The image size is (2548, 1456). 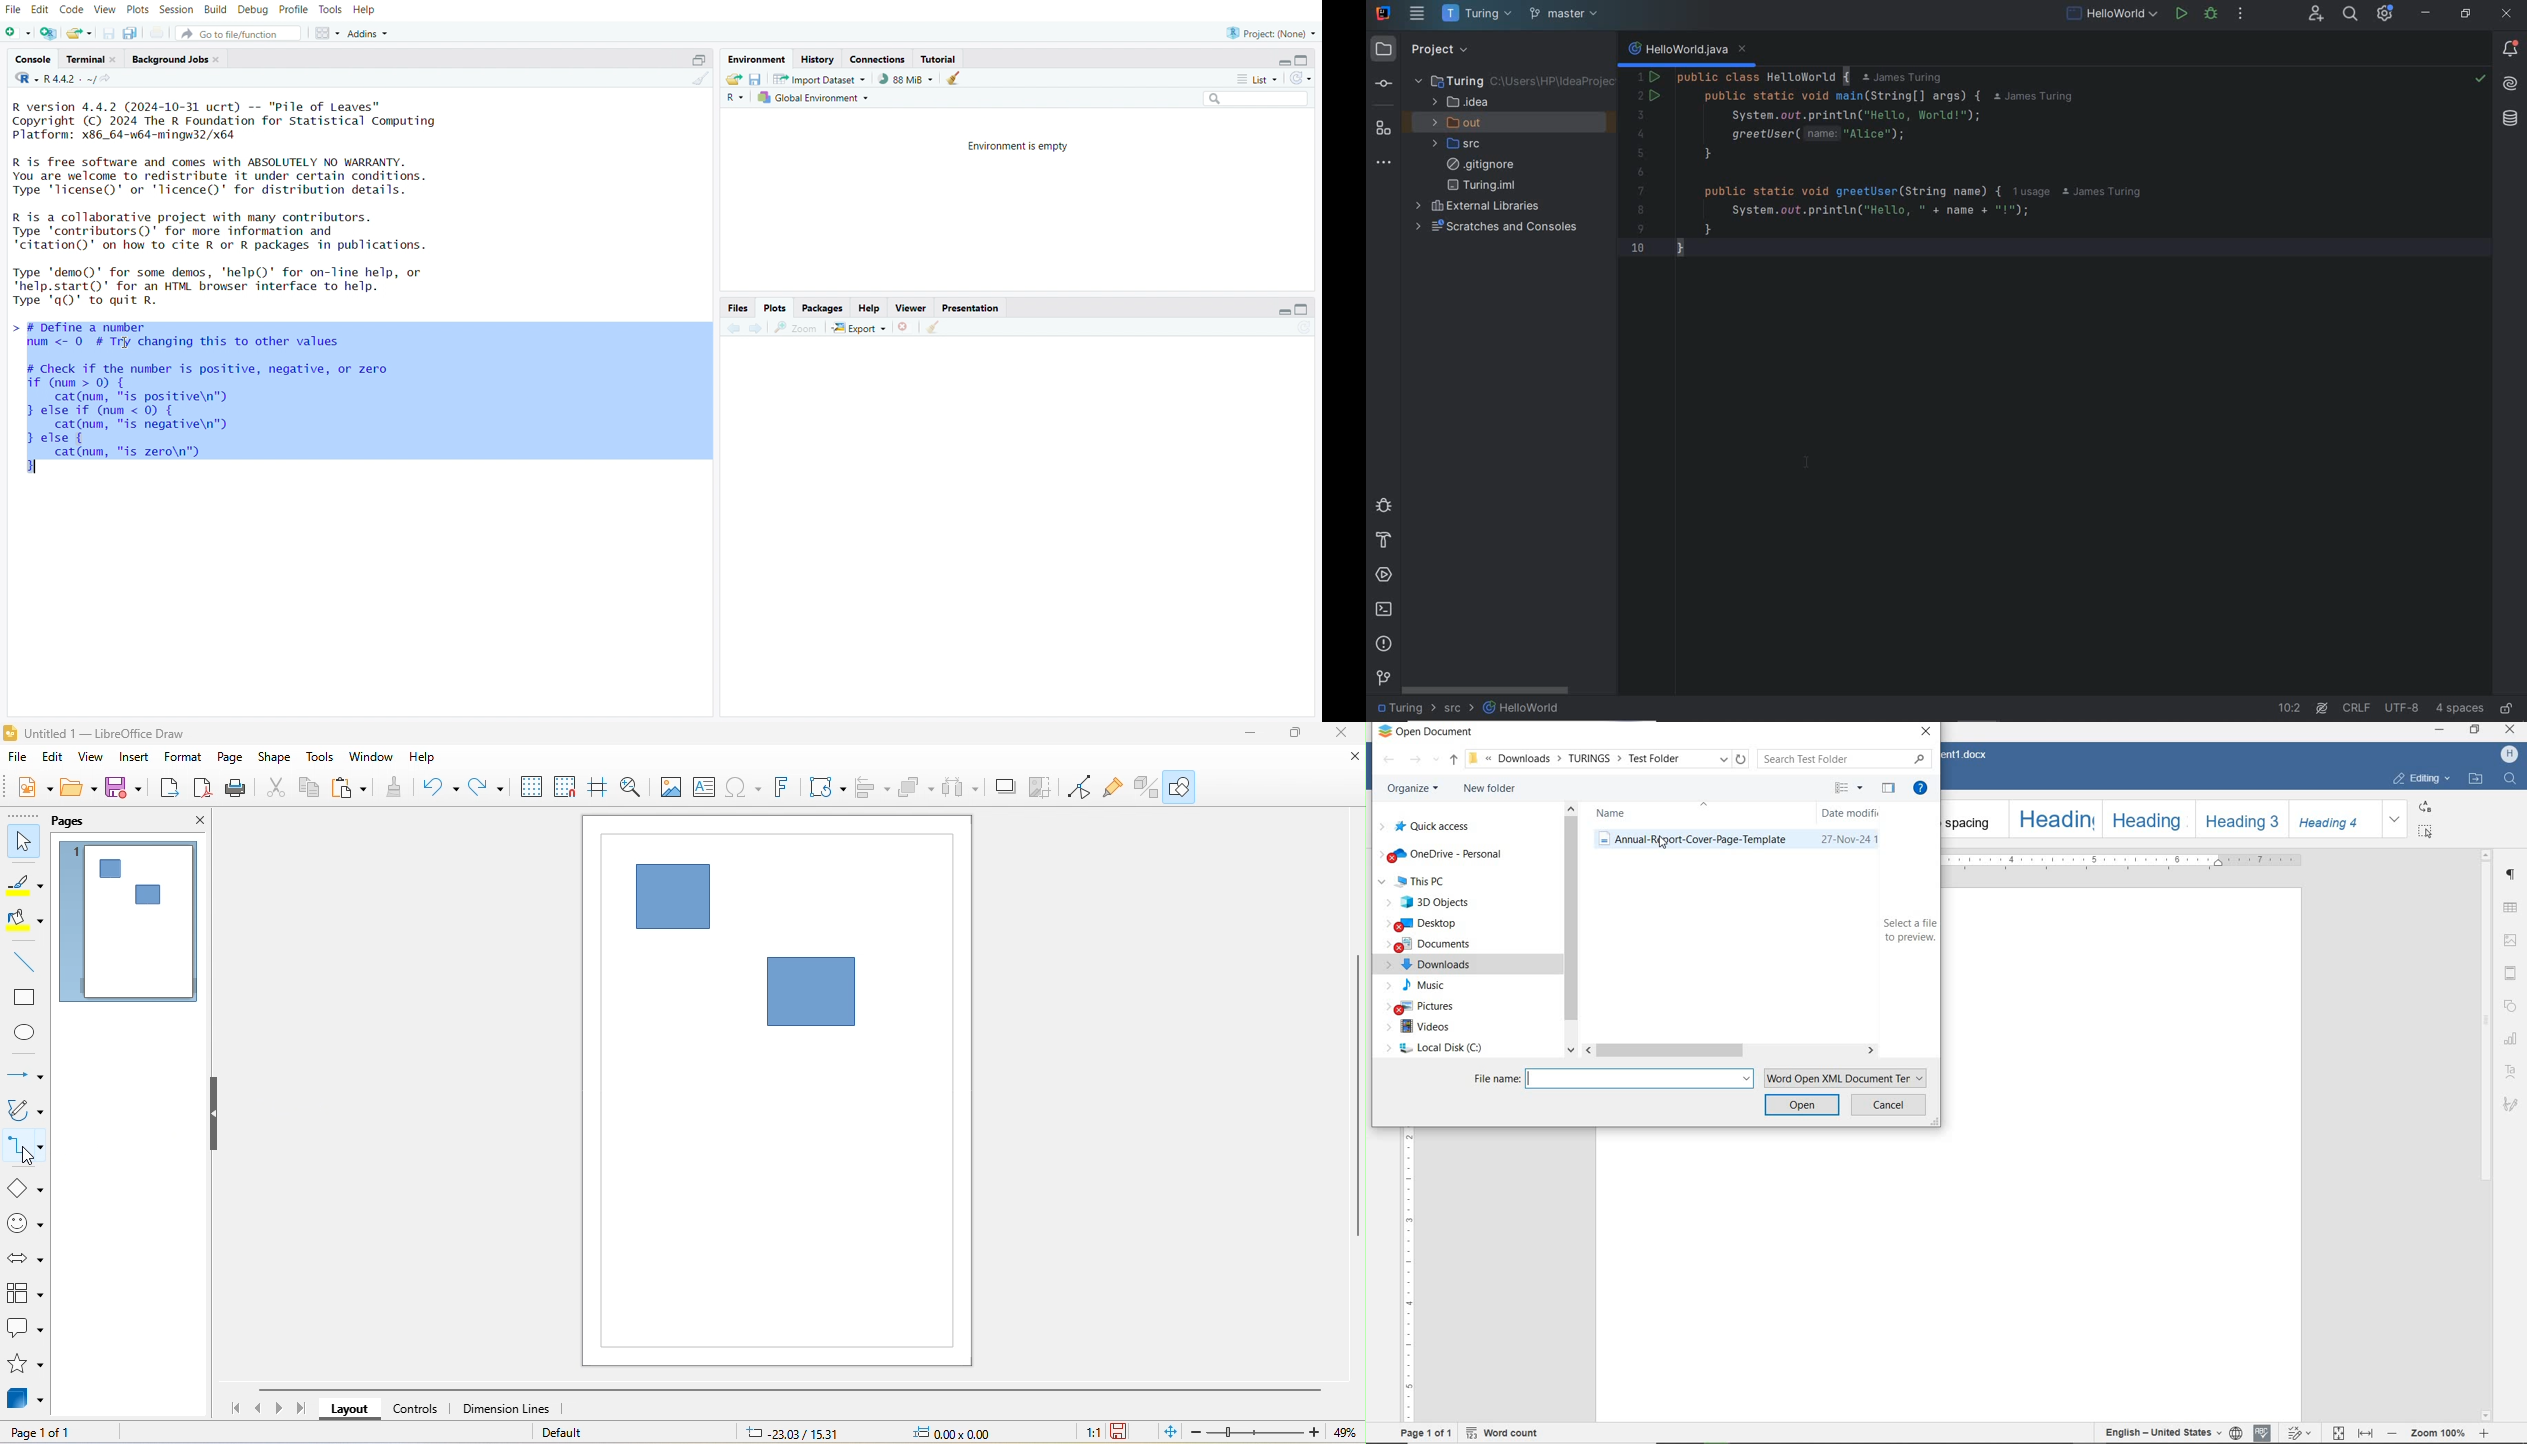 What do you see at coordinates (362, 402) in the screenshot?
I see `> # Define a numbernum <- 0 # Try changing this to other values# Check if the number is positive, negative, or zeroif (num > 0) {cat(num, "is positive\n")} else if (num < 0) {cat(num, "is negative\n")} else {| cat(num, "is zero\n")}` at bounding box center [362, 402].